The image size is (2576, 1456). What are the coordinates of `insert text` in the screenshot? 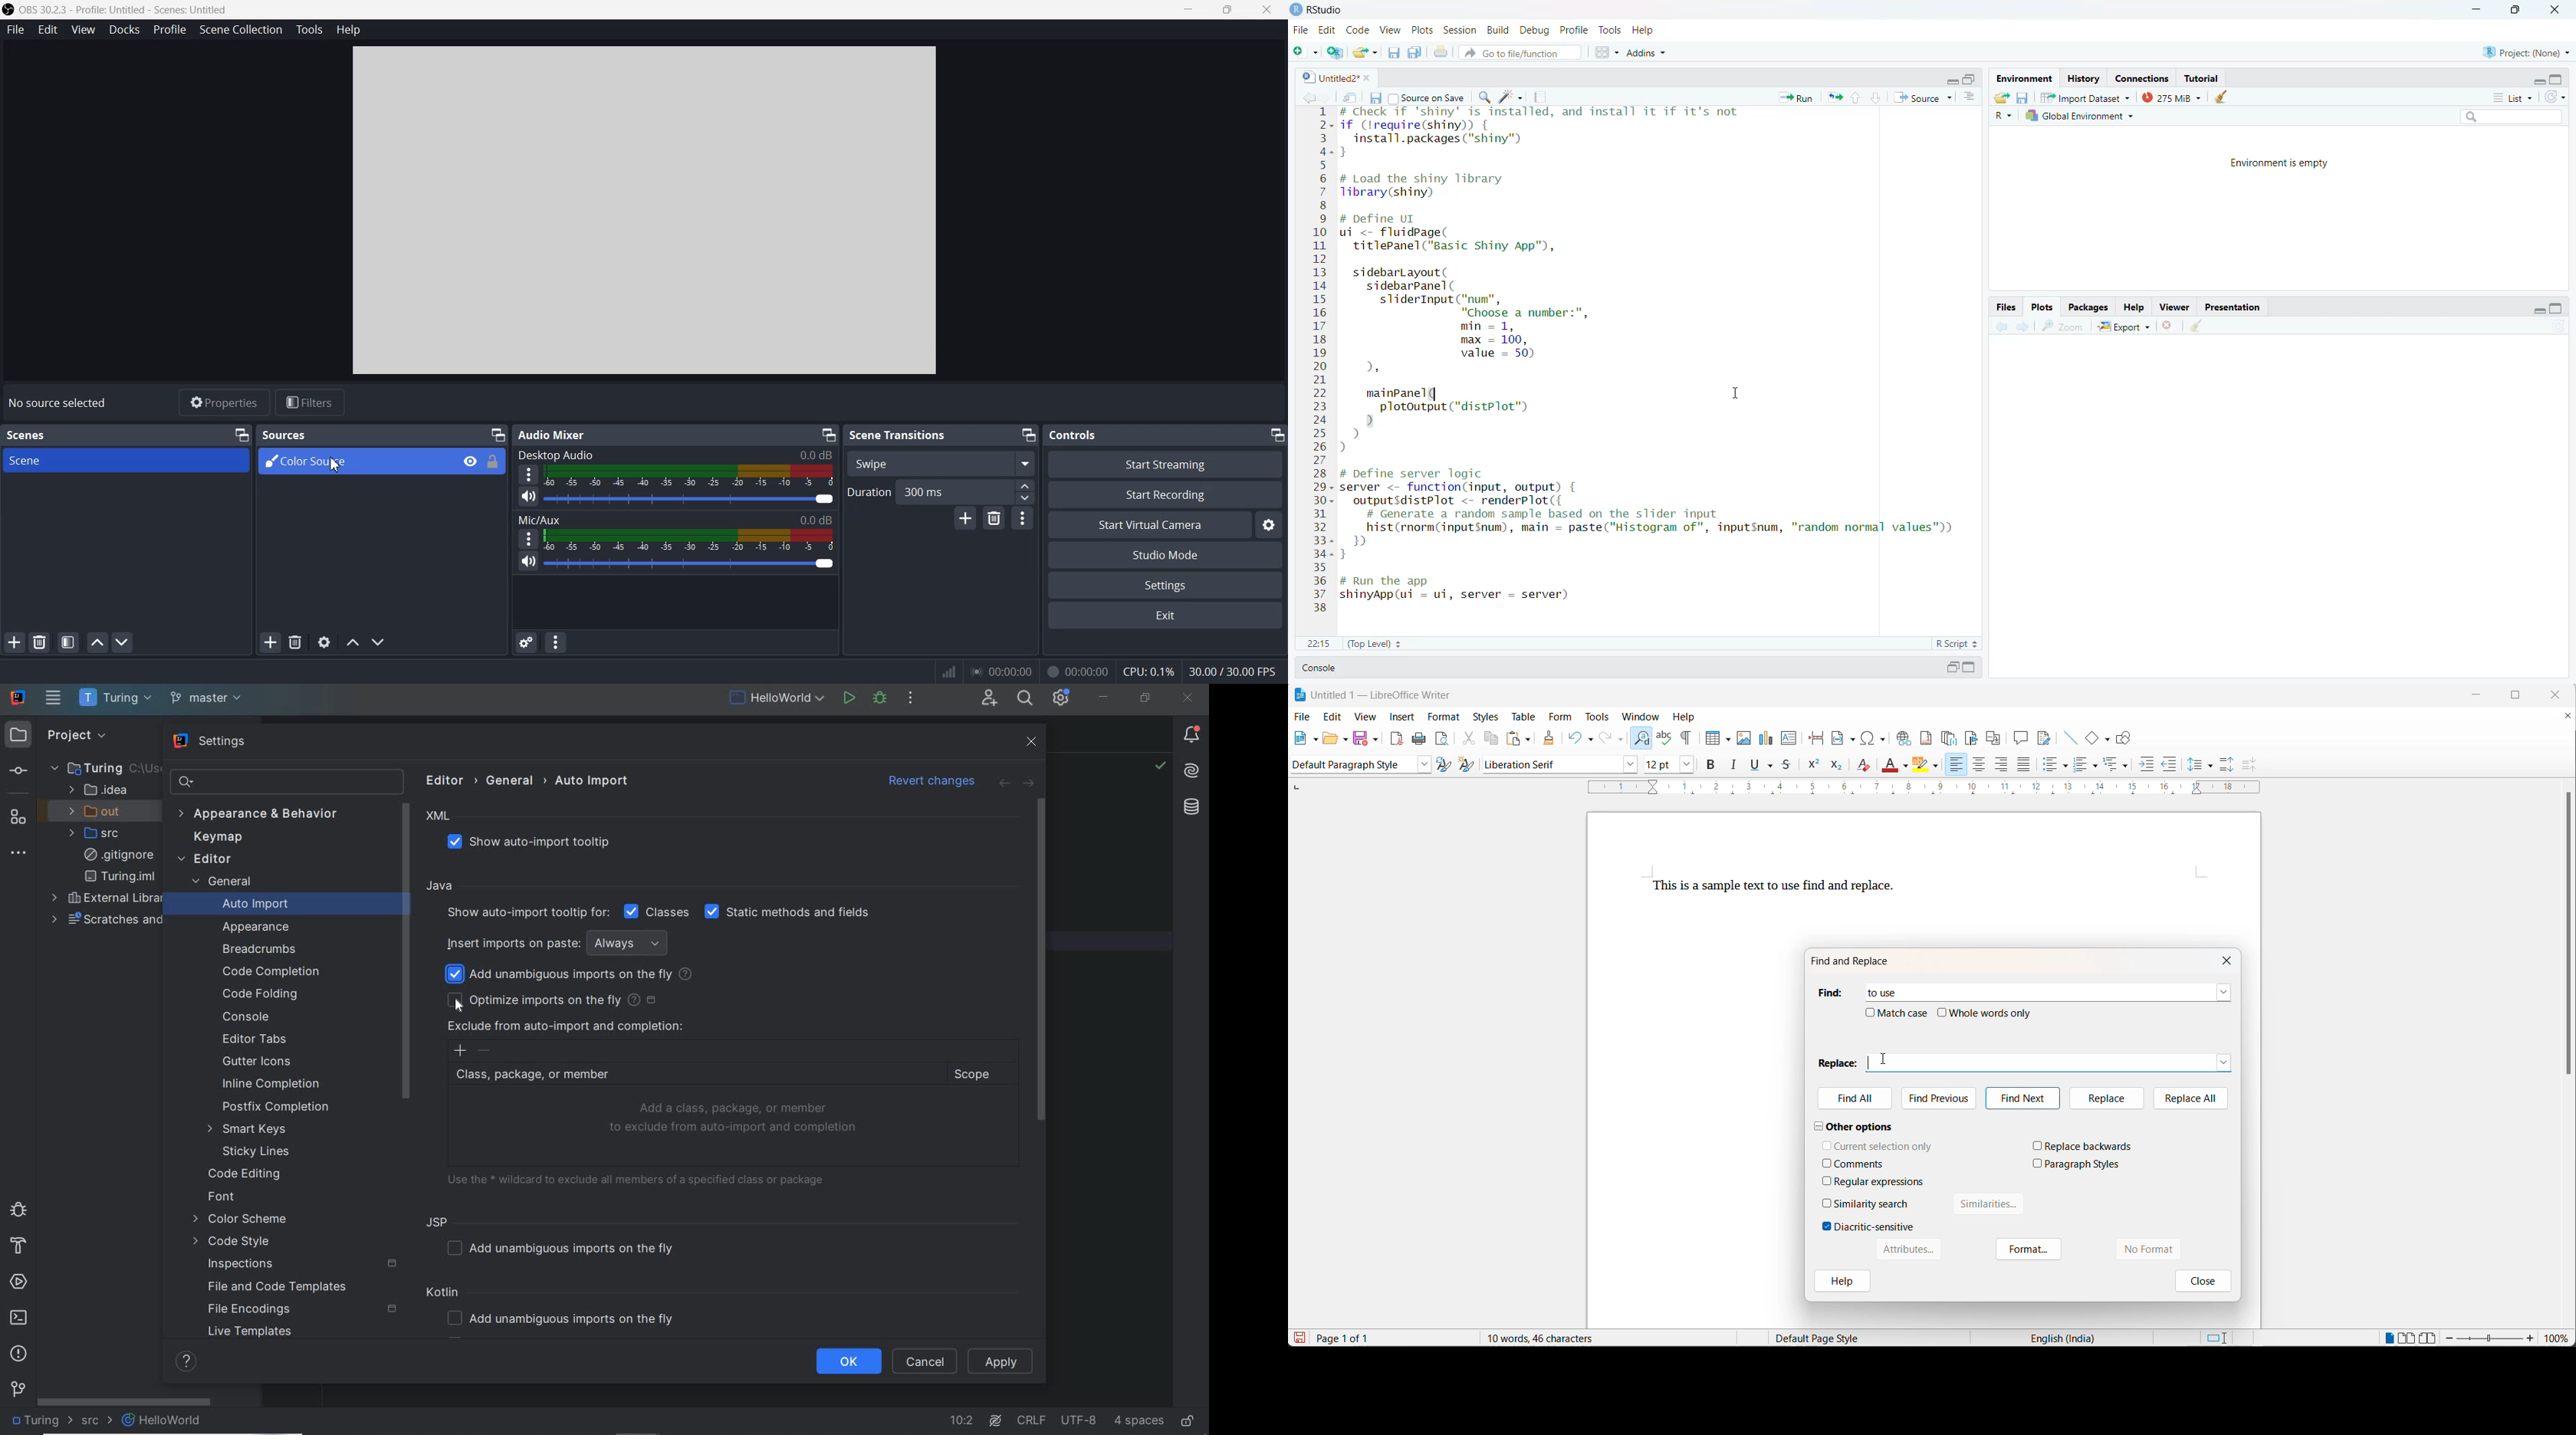 It's located at (1790, 739).